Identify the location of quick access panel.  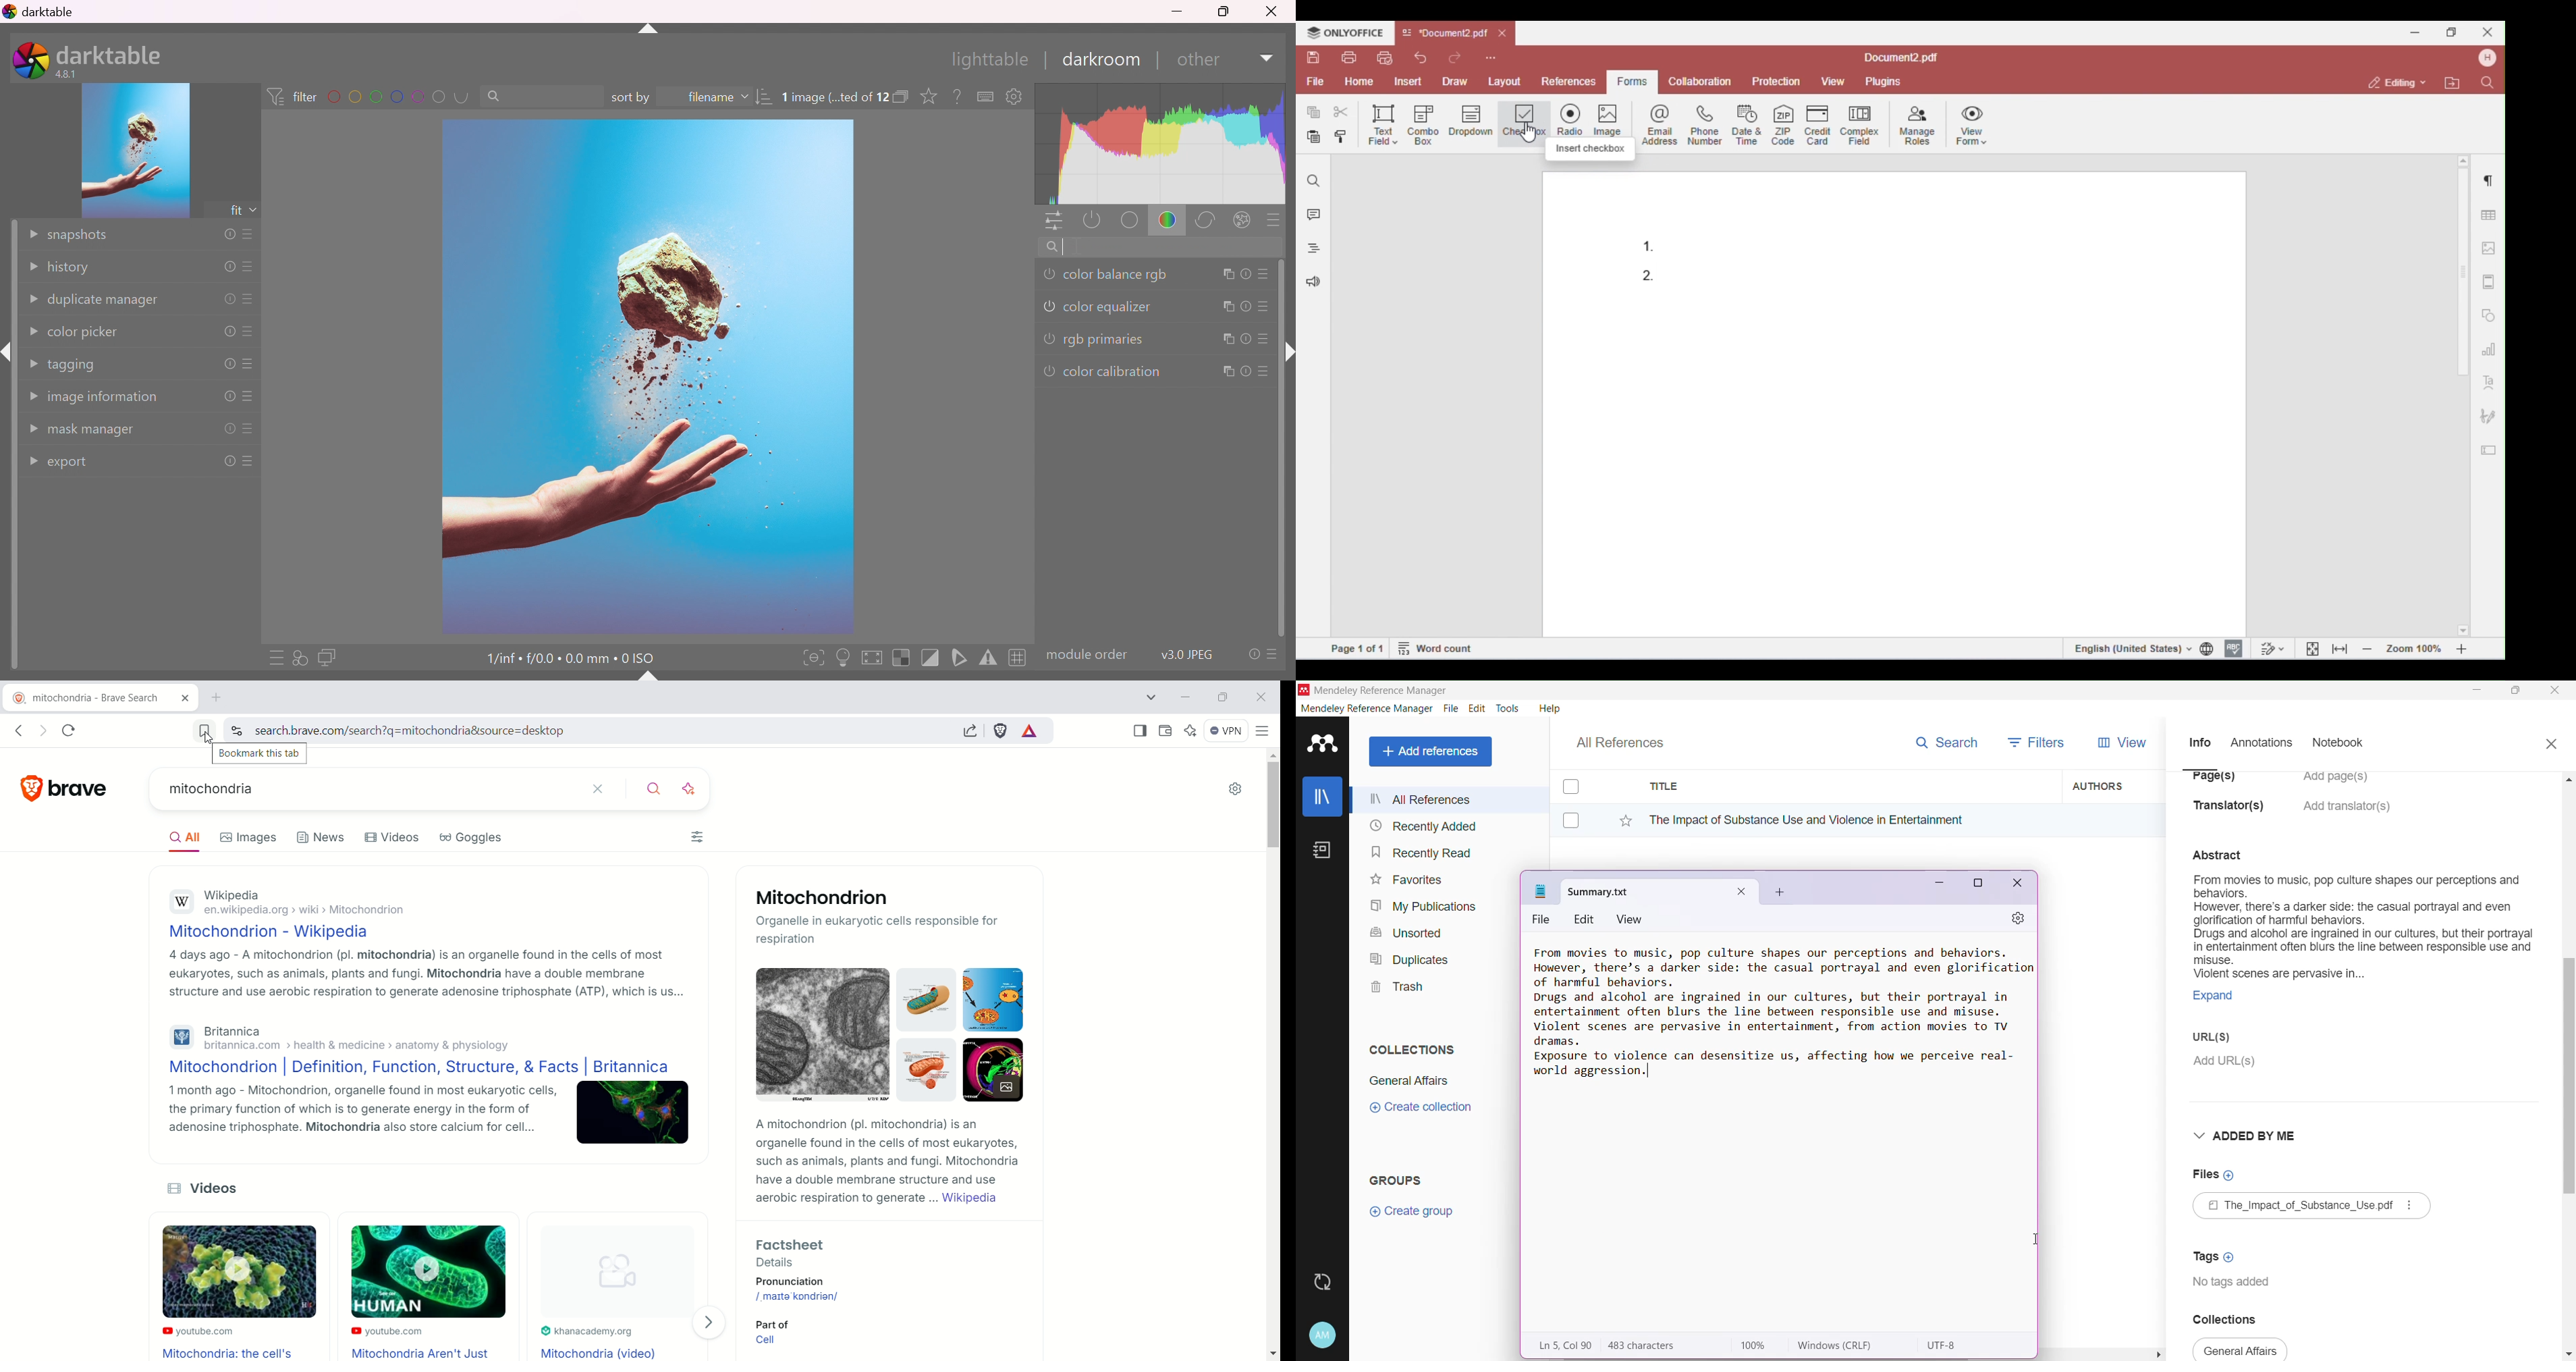
(1054, 219).